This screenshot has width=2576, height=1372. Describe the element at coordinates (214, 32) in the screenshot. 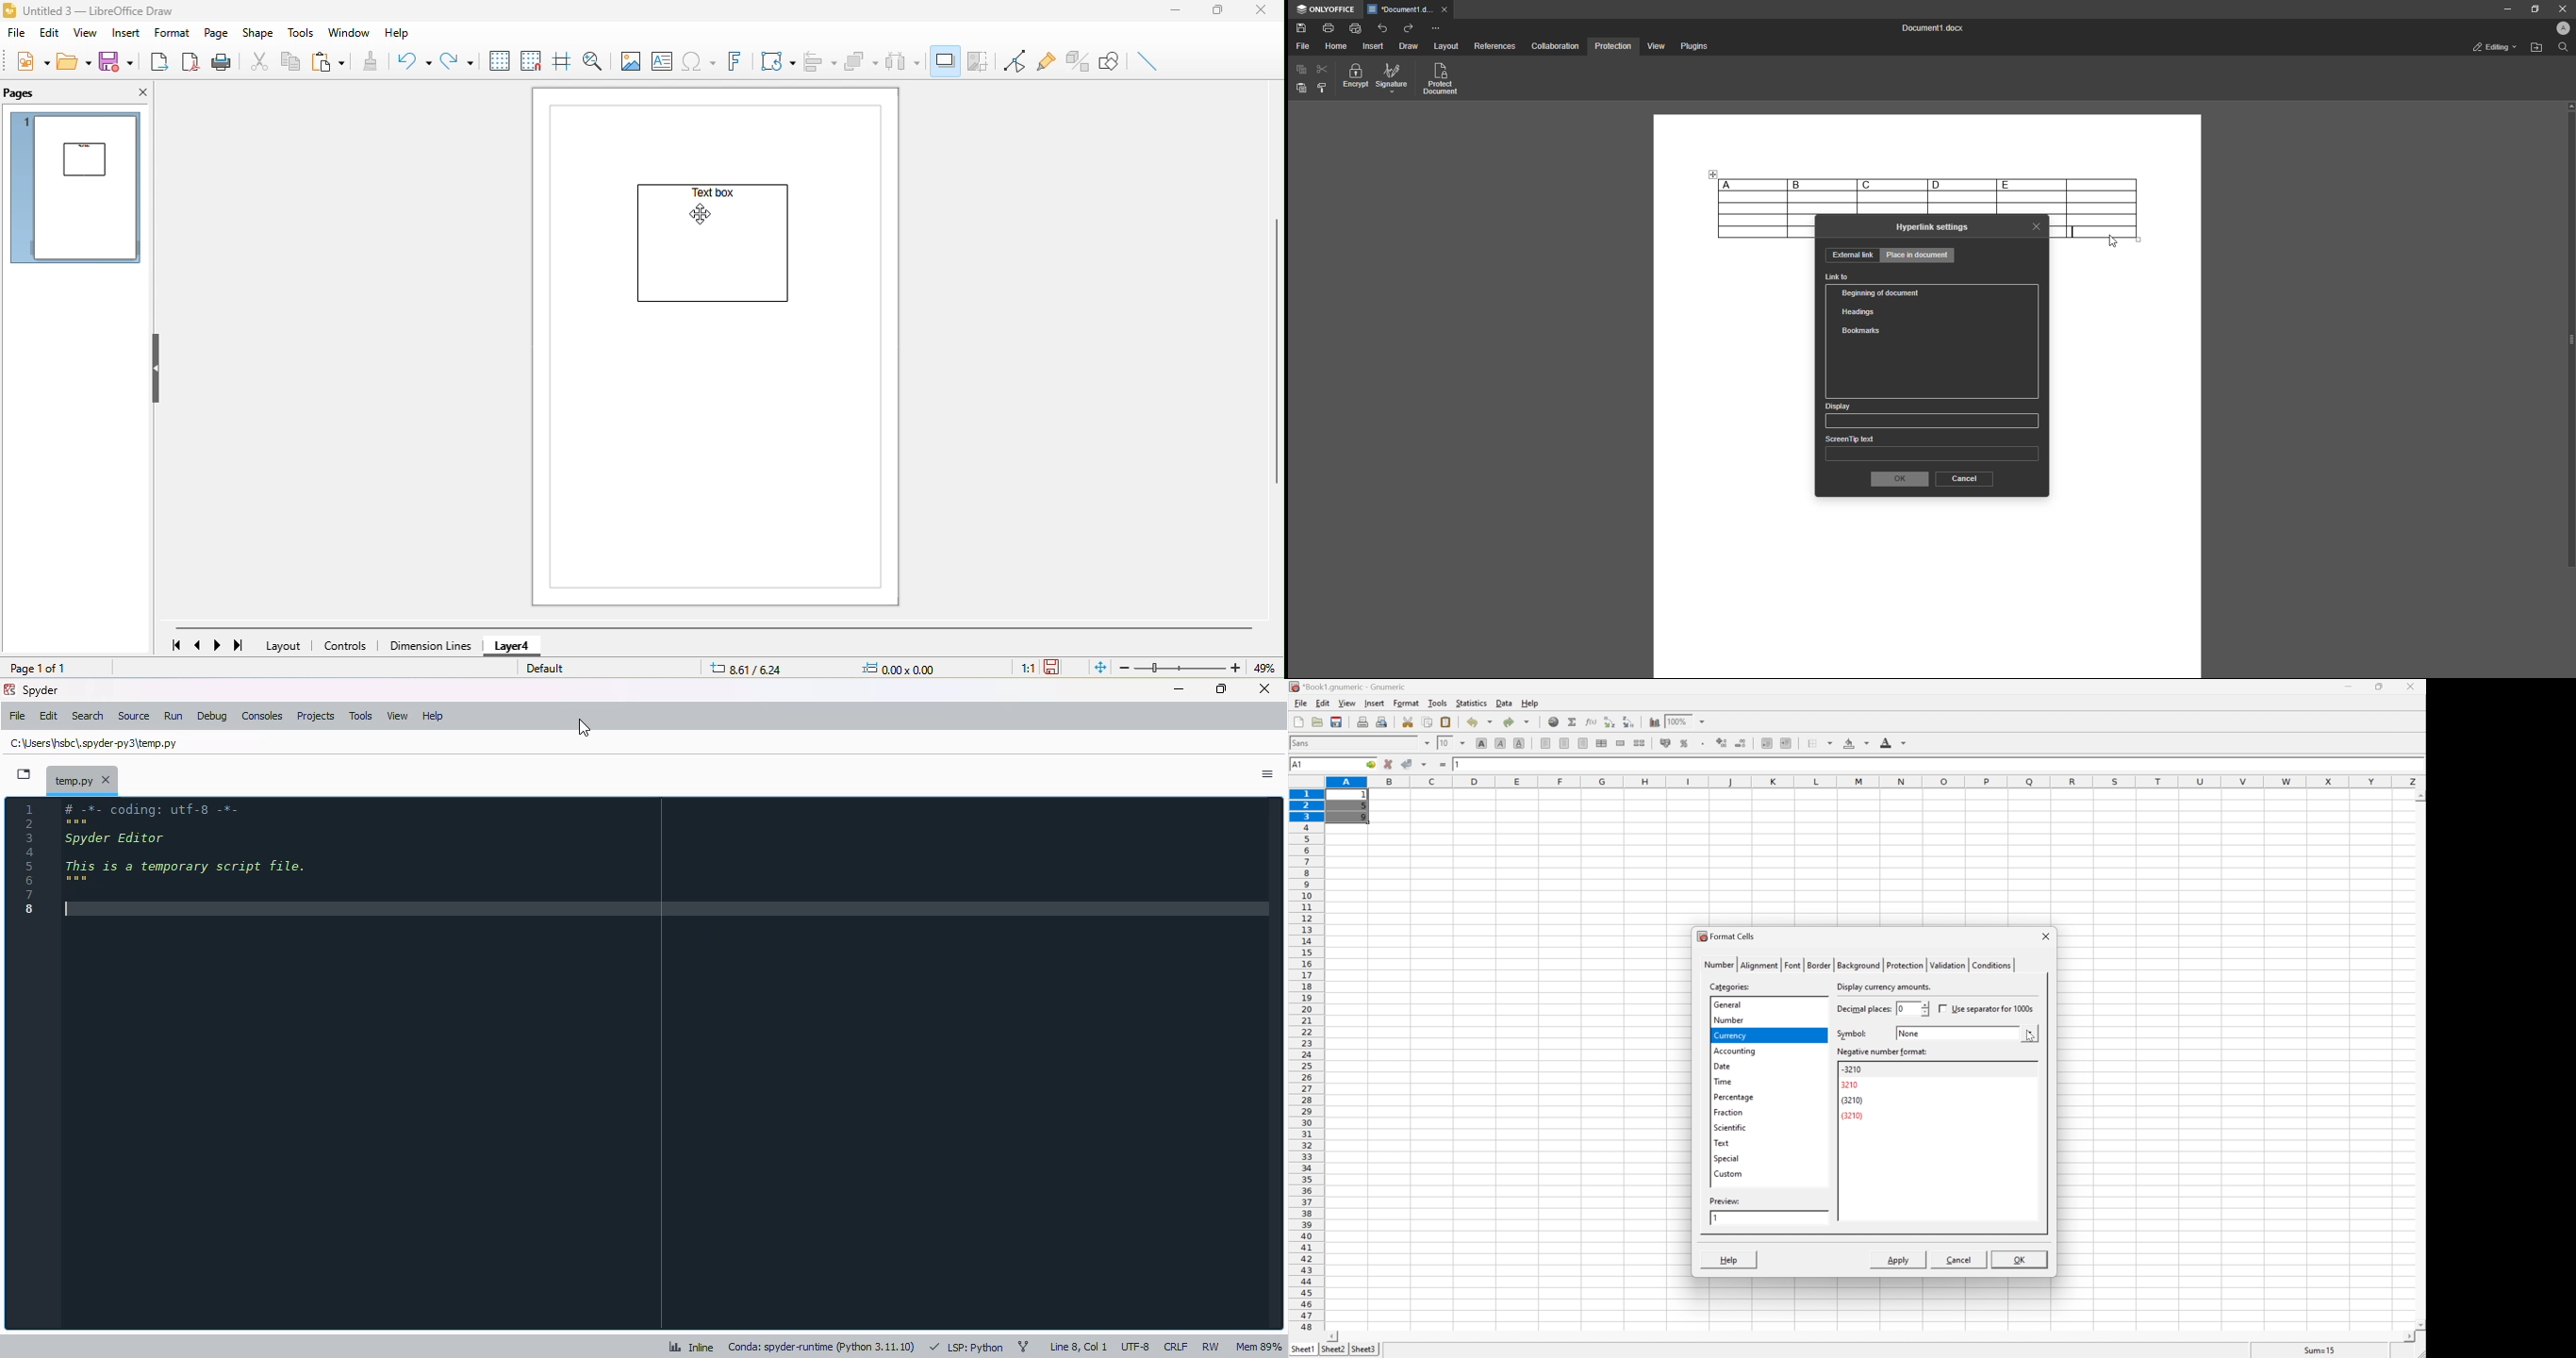

I see `page` at that location.